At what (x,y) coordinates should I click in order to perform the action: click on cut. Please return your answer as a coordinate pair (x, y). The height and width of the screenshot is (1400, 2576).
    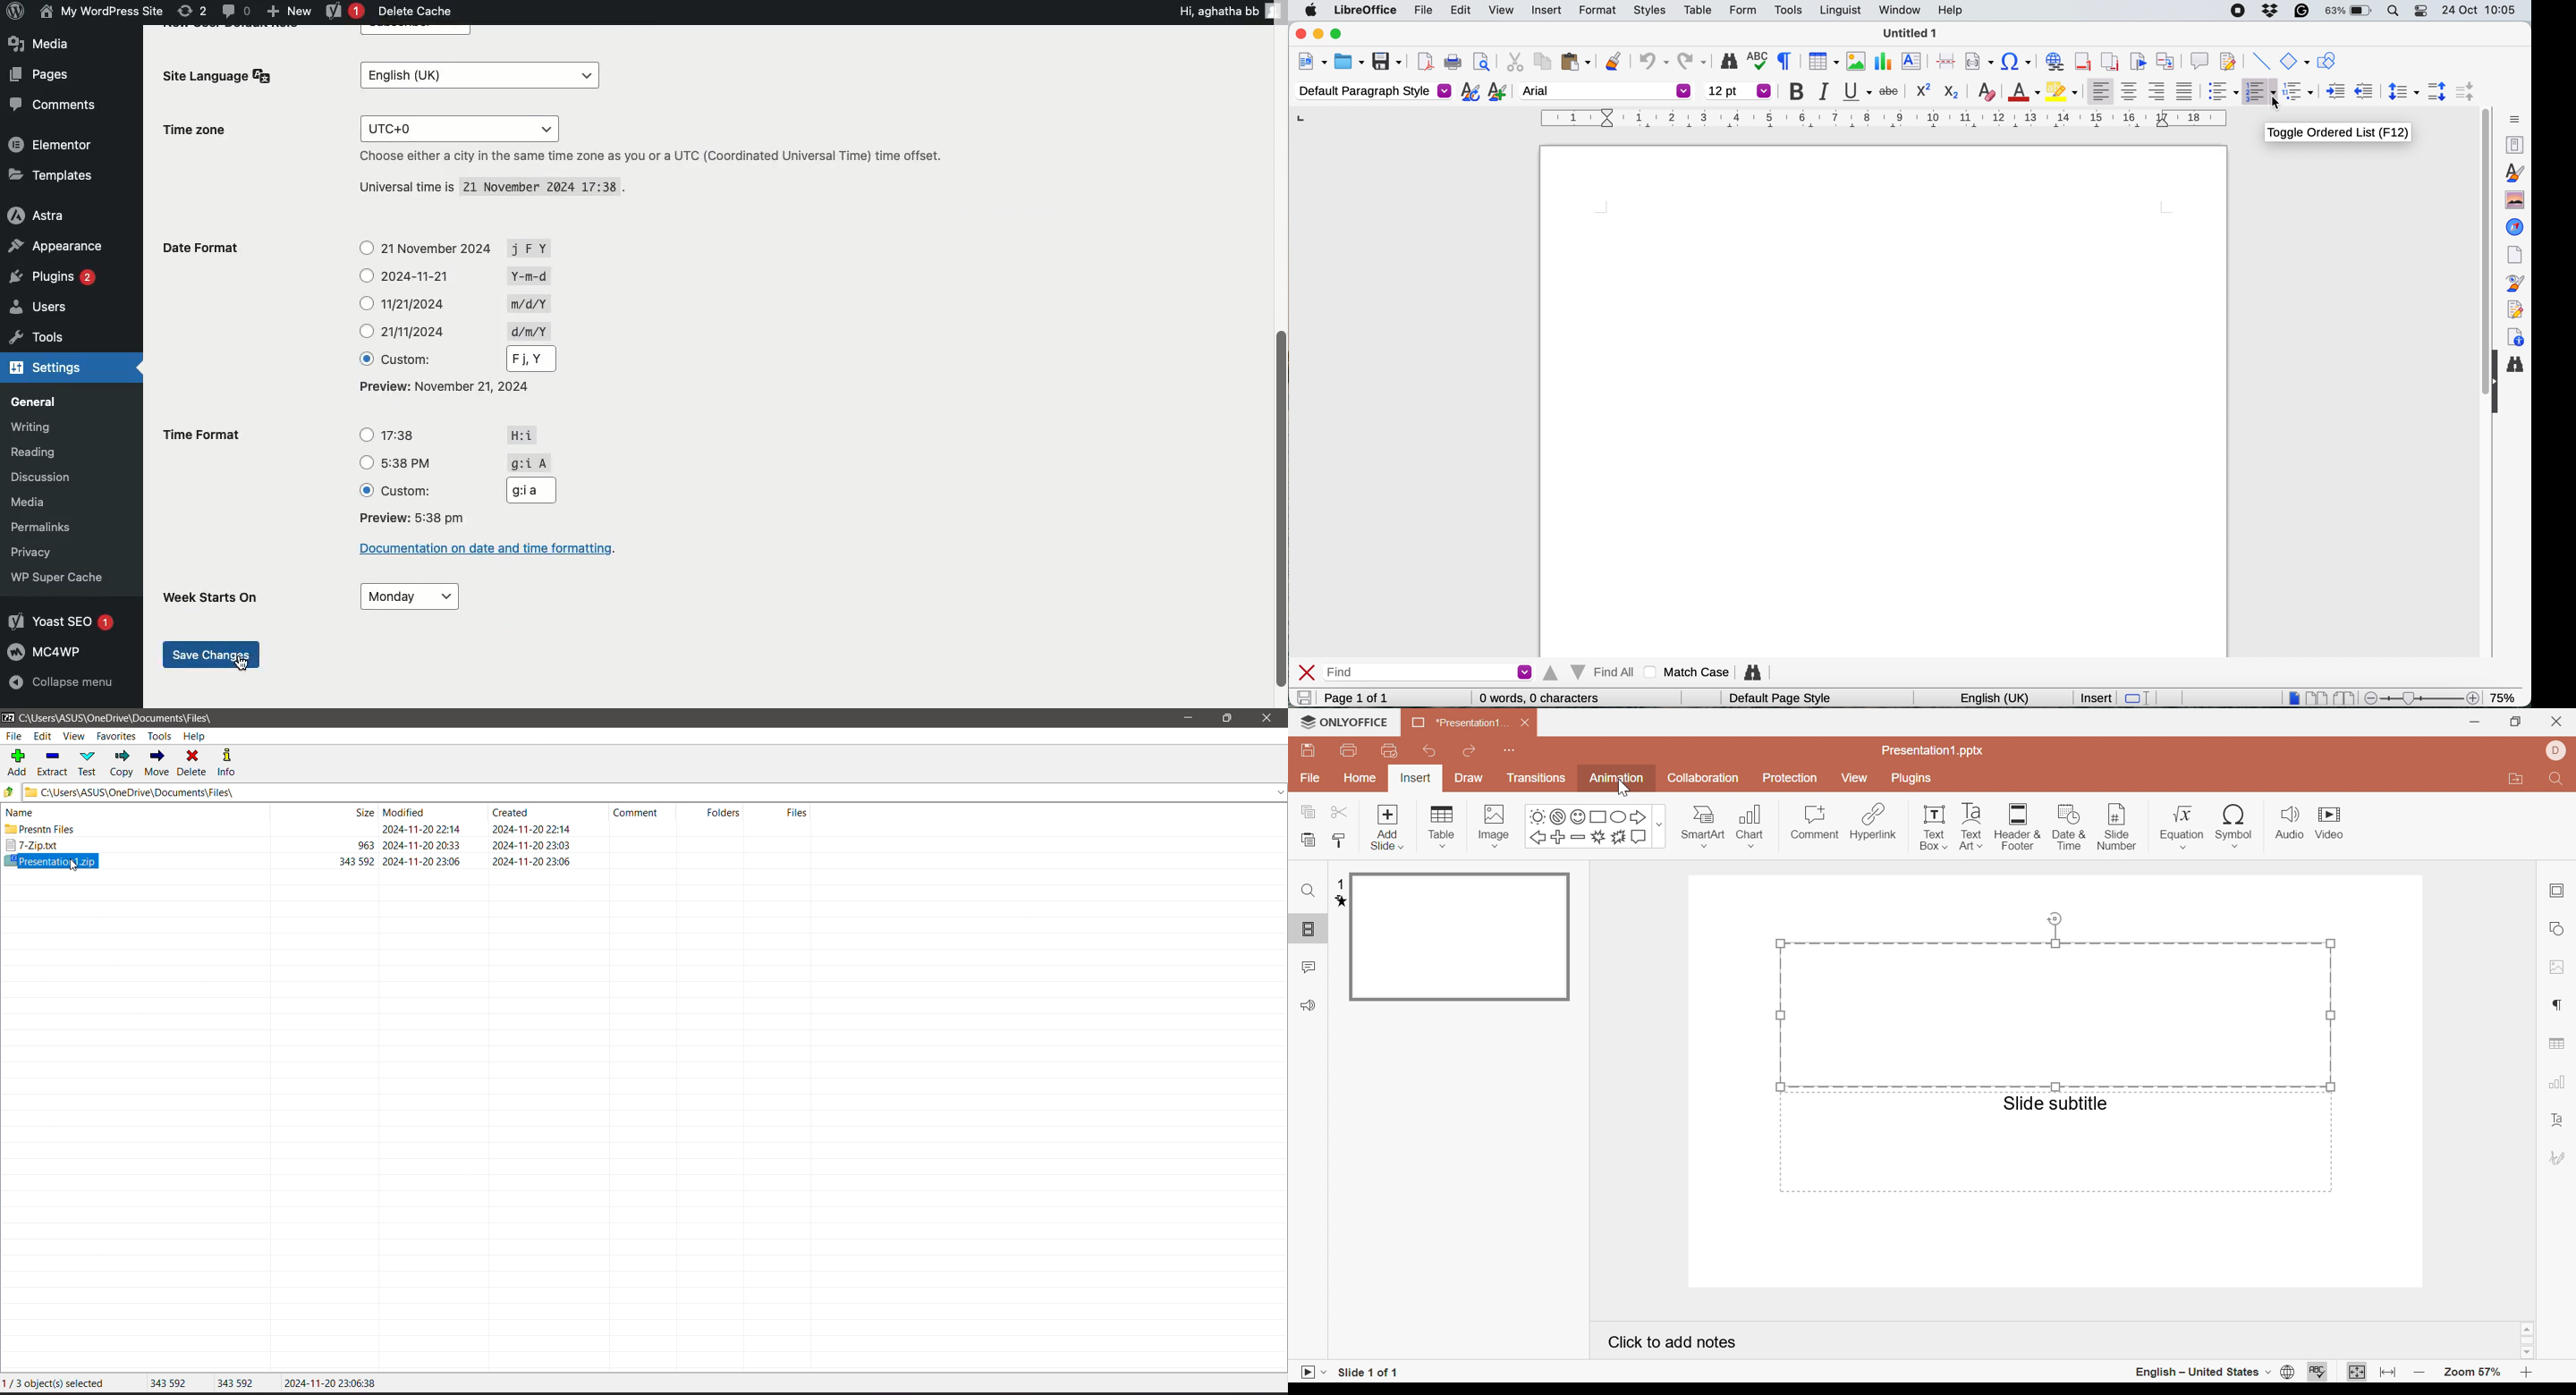
    Looking at the image, I should click on (1514, 61).